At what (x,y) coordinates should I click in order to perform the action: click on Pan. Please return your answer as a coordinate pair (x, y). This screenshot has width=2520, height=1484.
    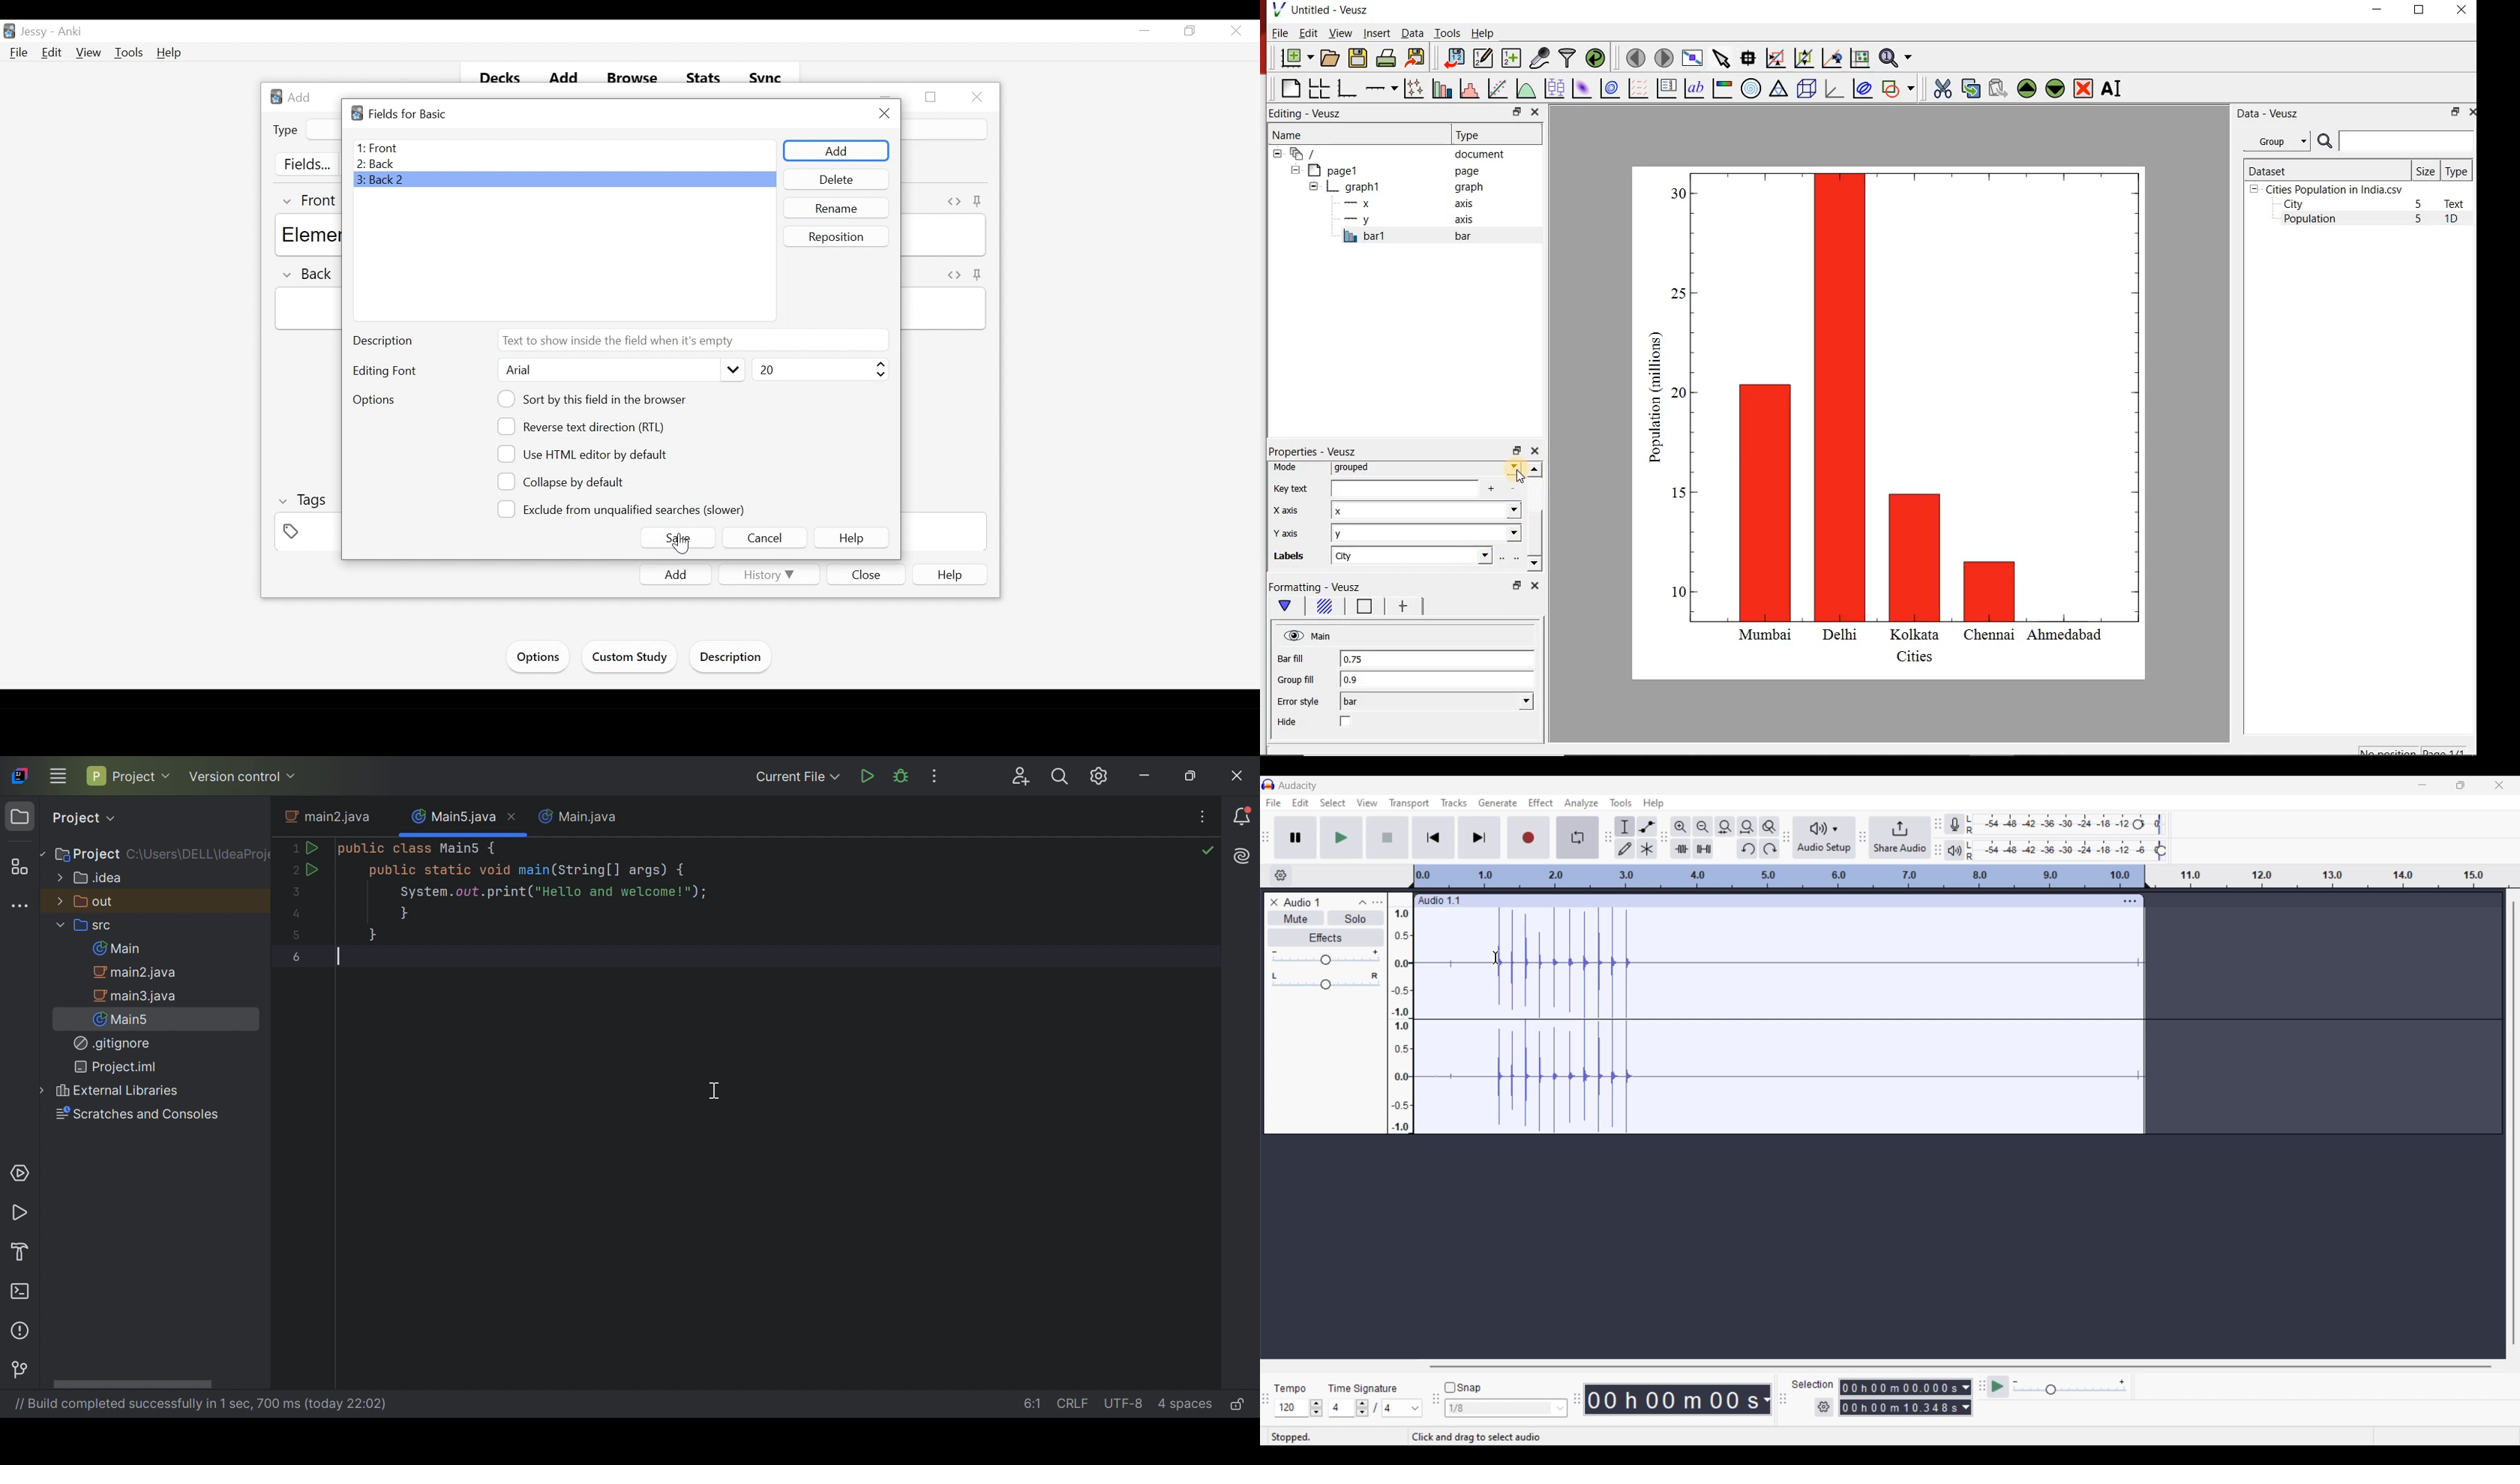
    Looking at the image, I should click on (1326, 985).